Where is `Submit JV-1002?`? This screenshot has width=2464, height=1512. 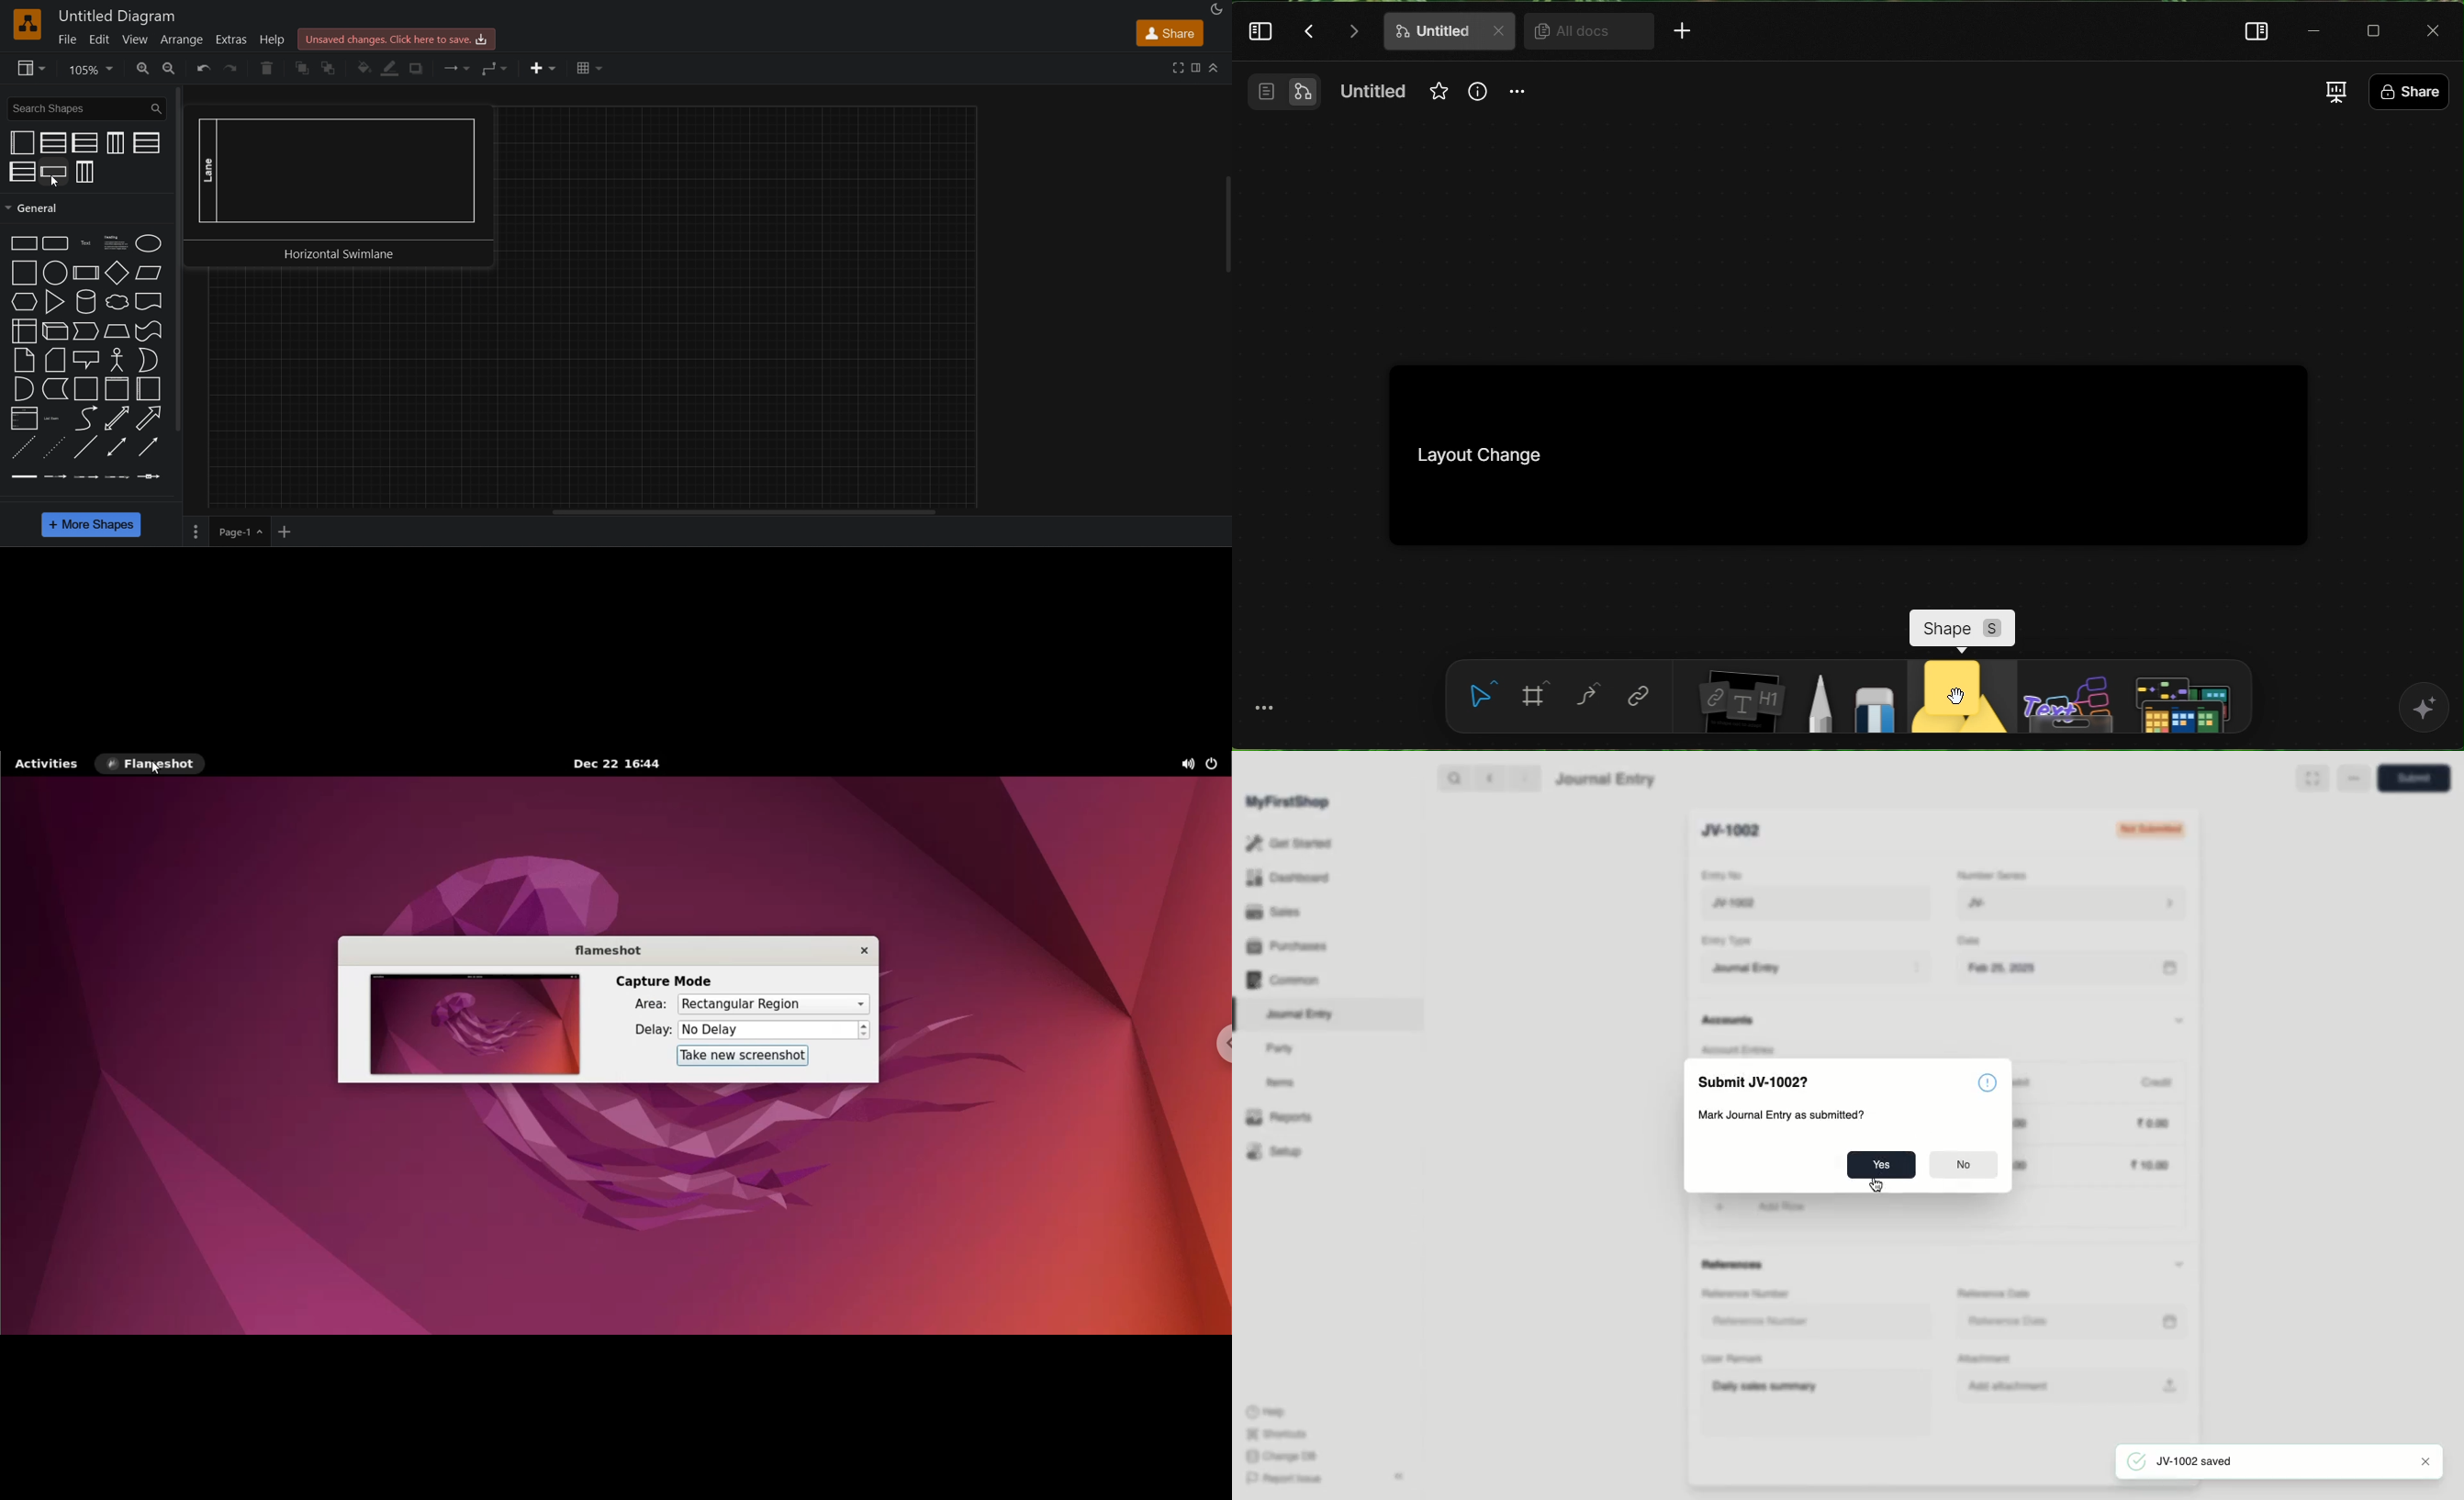
Submit JV-1002? is located at coordinates (1756, 1085).